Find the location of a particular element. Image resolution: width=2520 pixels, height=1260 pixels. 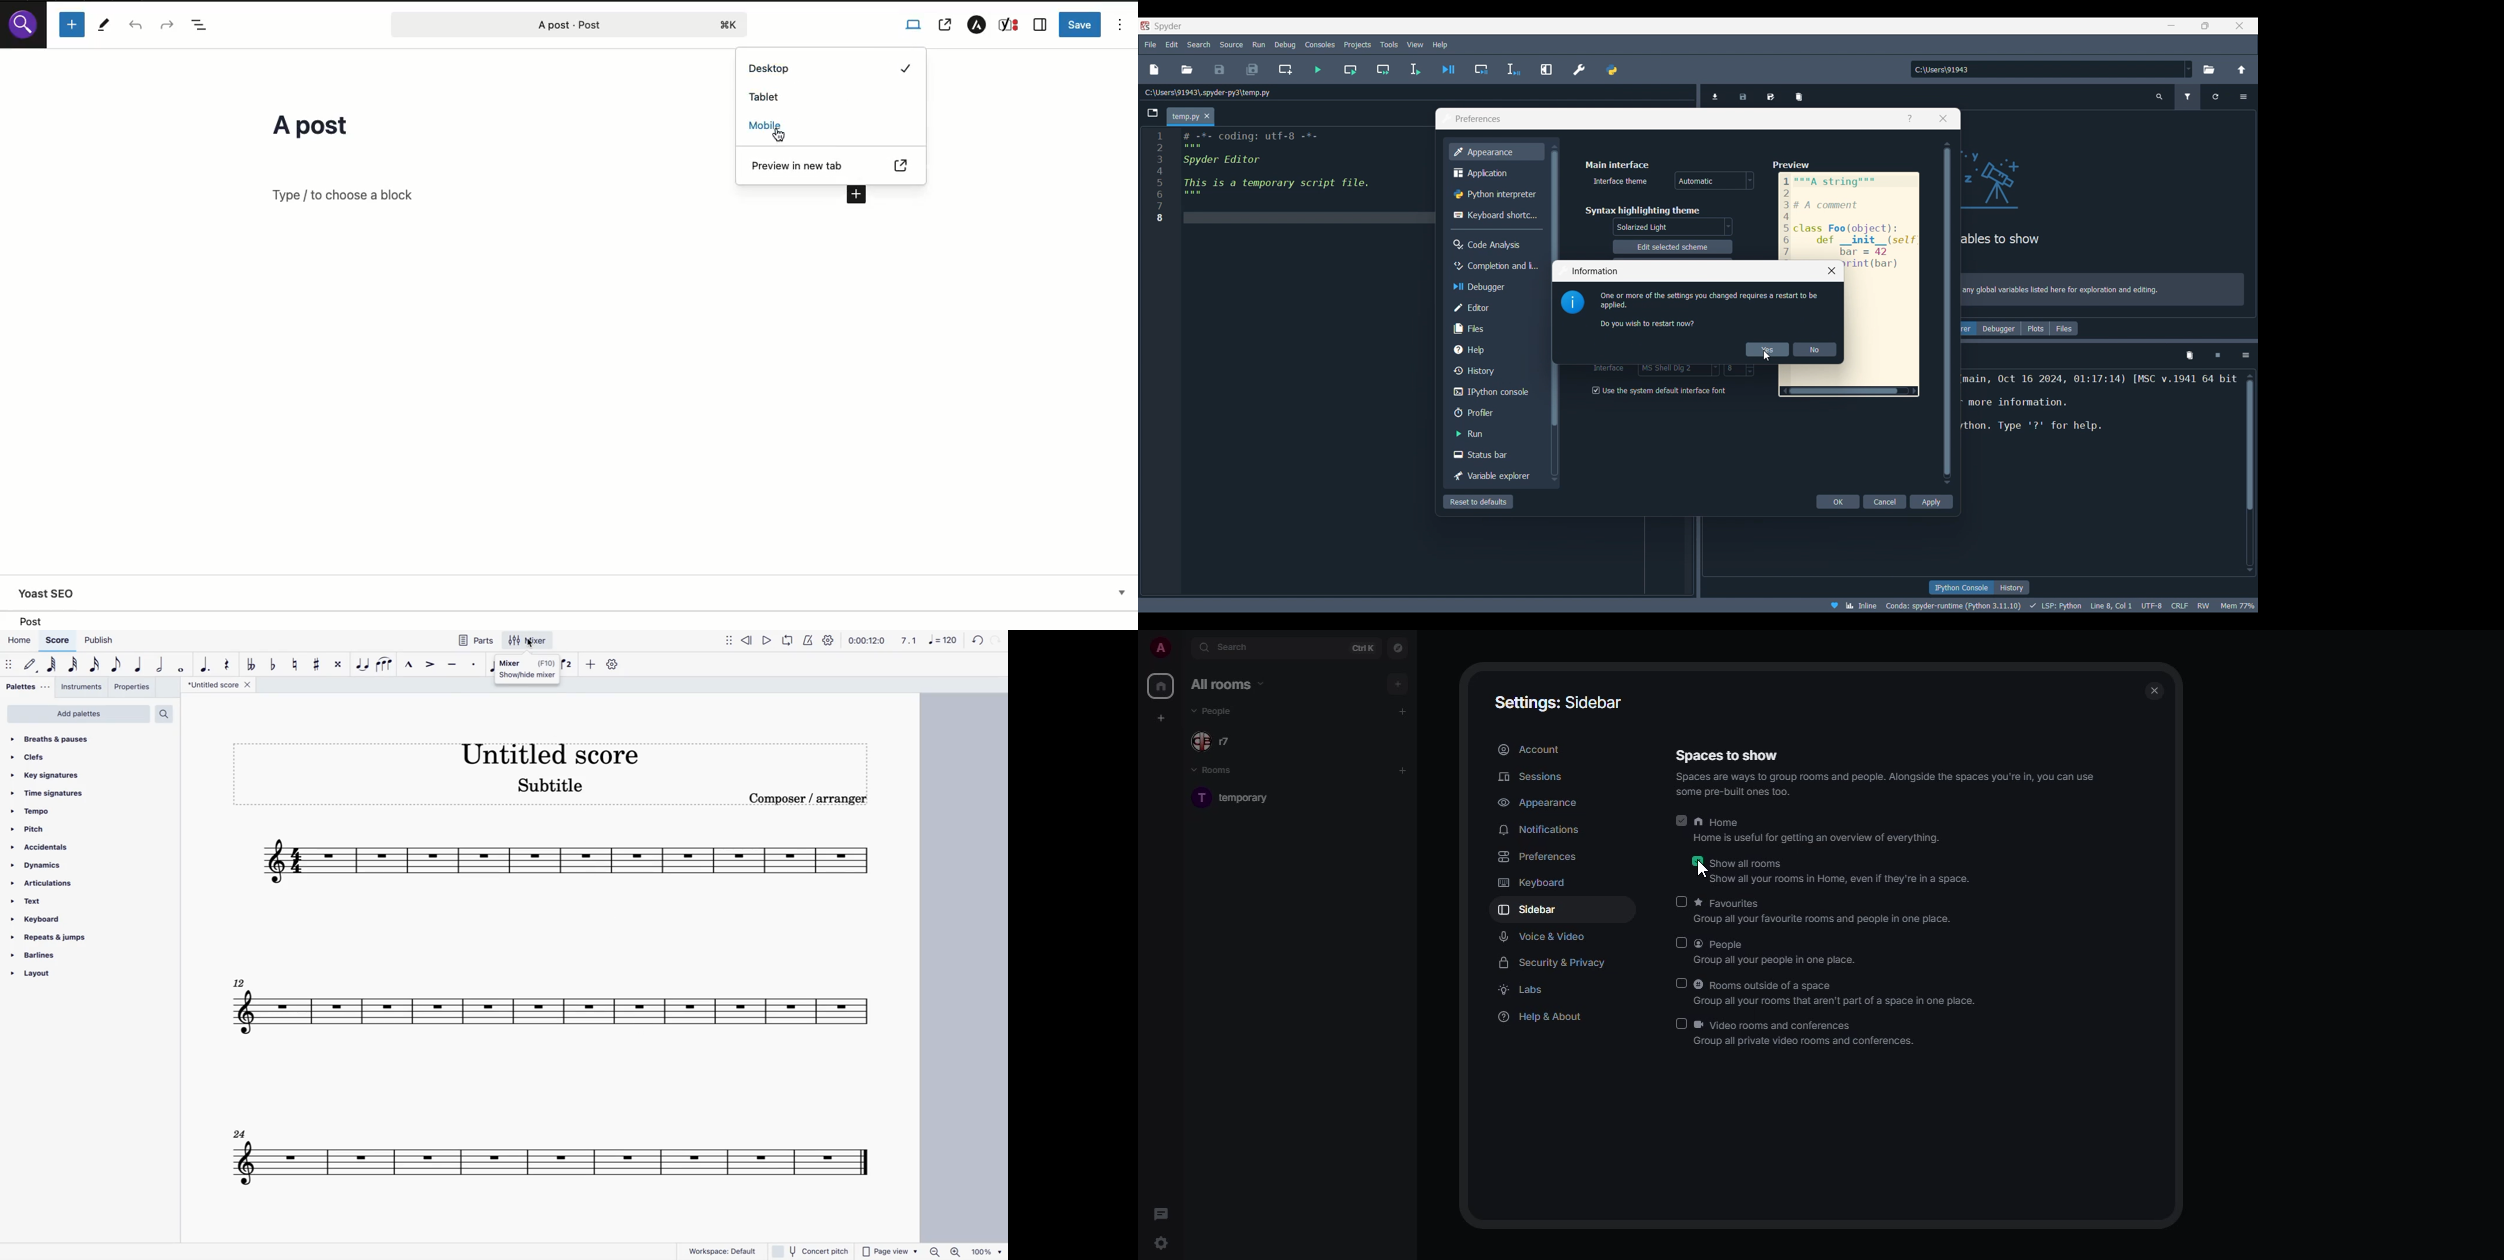

View menu is located at coordinates (1415, 45).